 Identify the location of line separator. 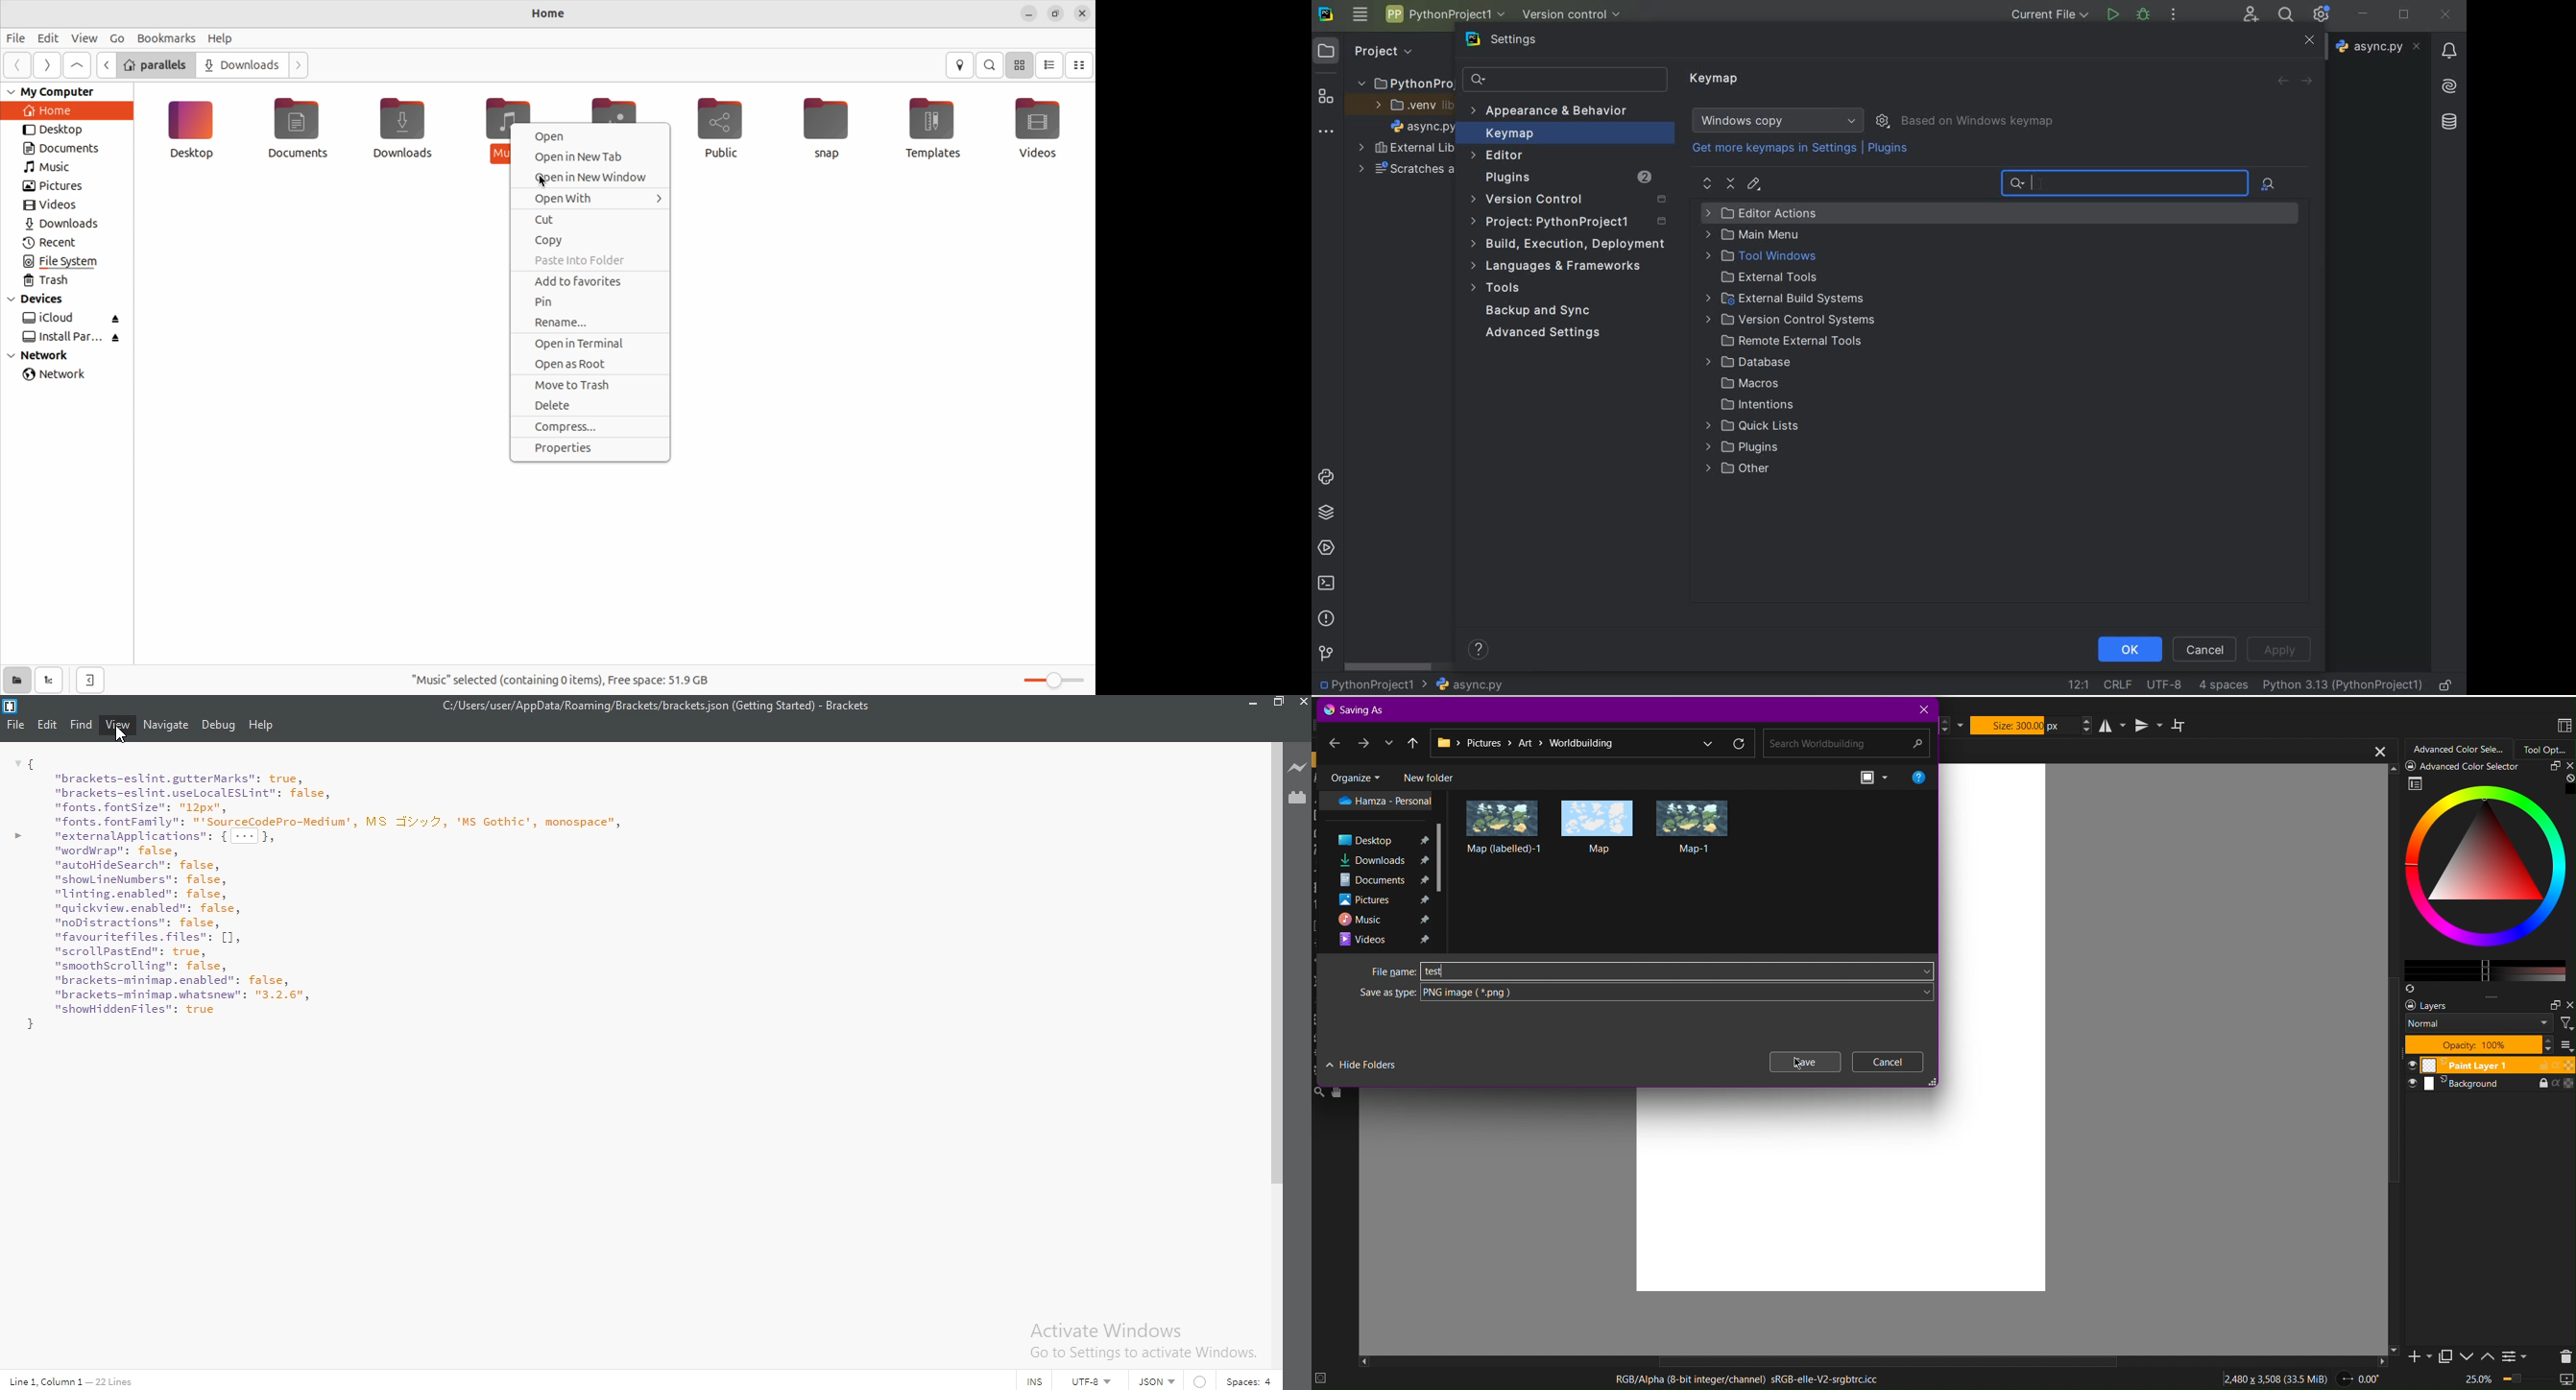
(2117, 685).